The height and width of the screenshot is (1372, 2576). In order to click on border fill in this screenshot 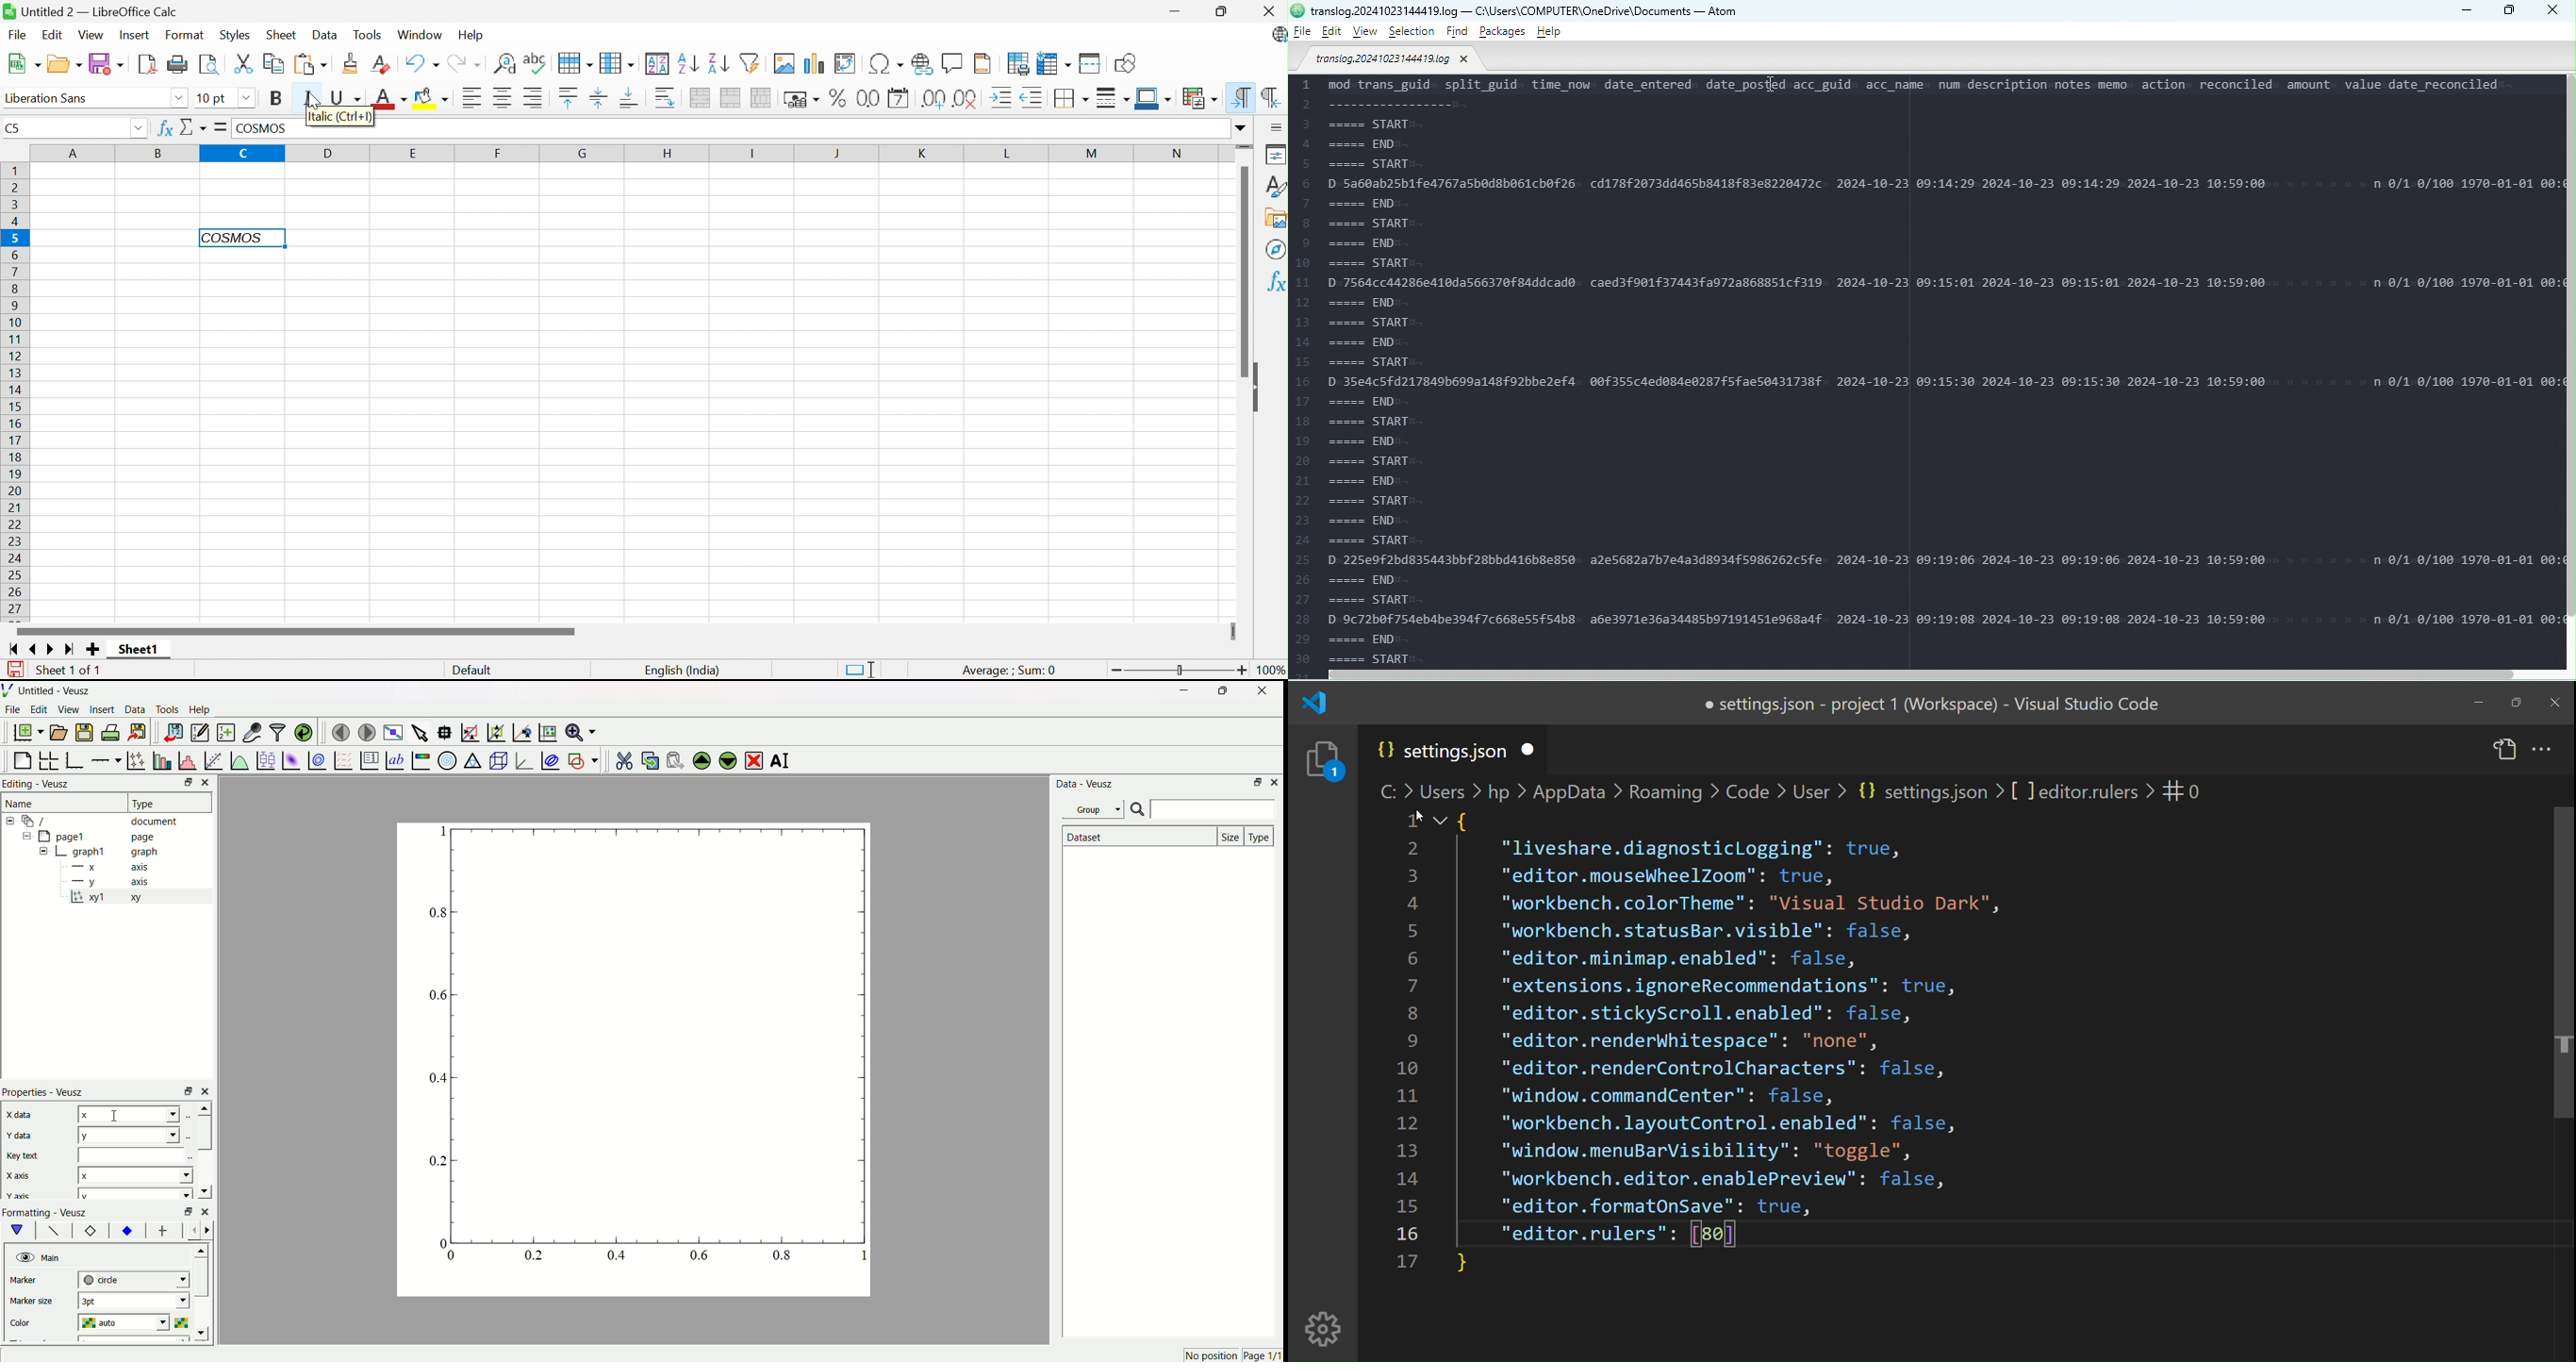, I will do `click(126, 1230)`.